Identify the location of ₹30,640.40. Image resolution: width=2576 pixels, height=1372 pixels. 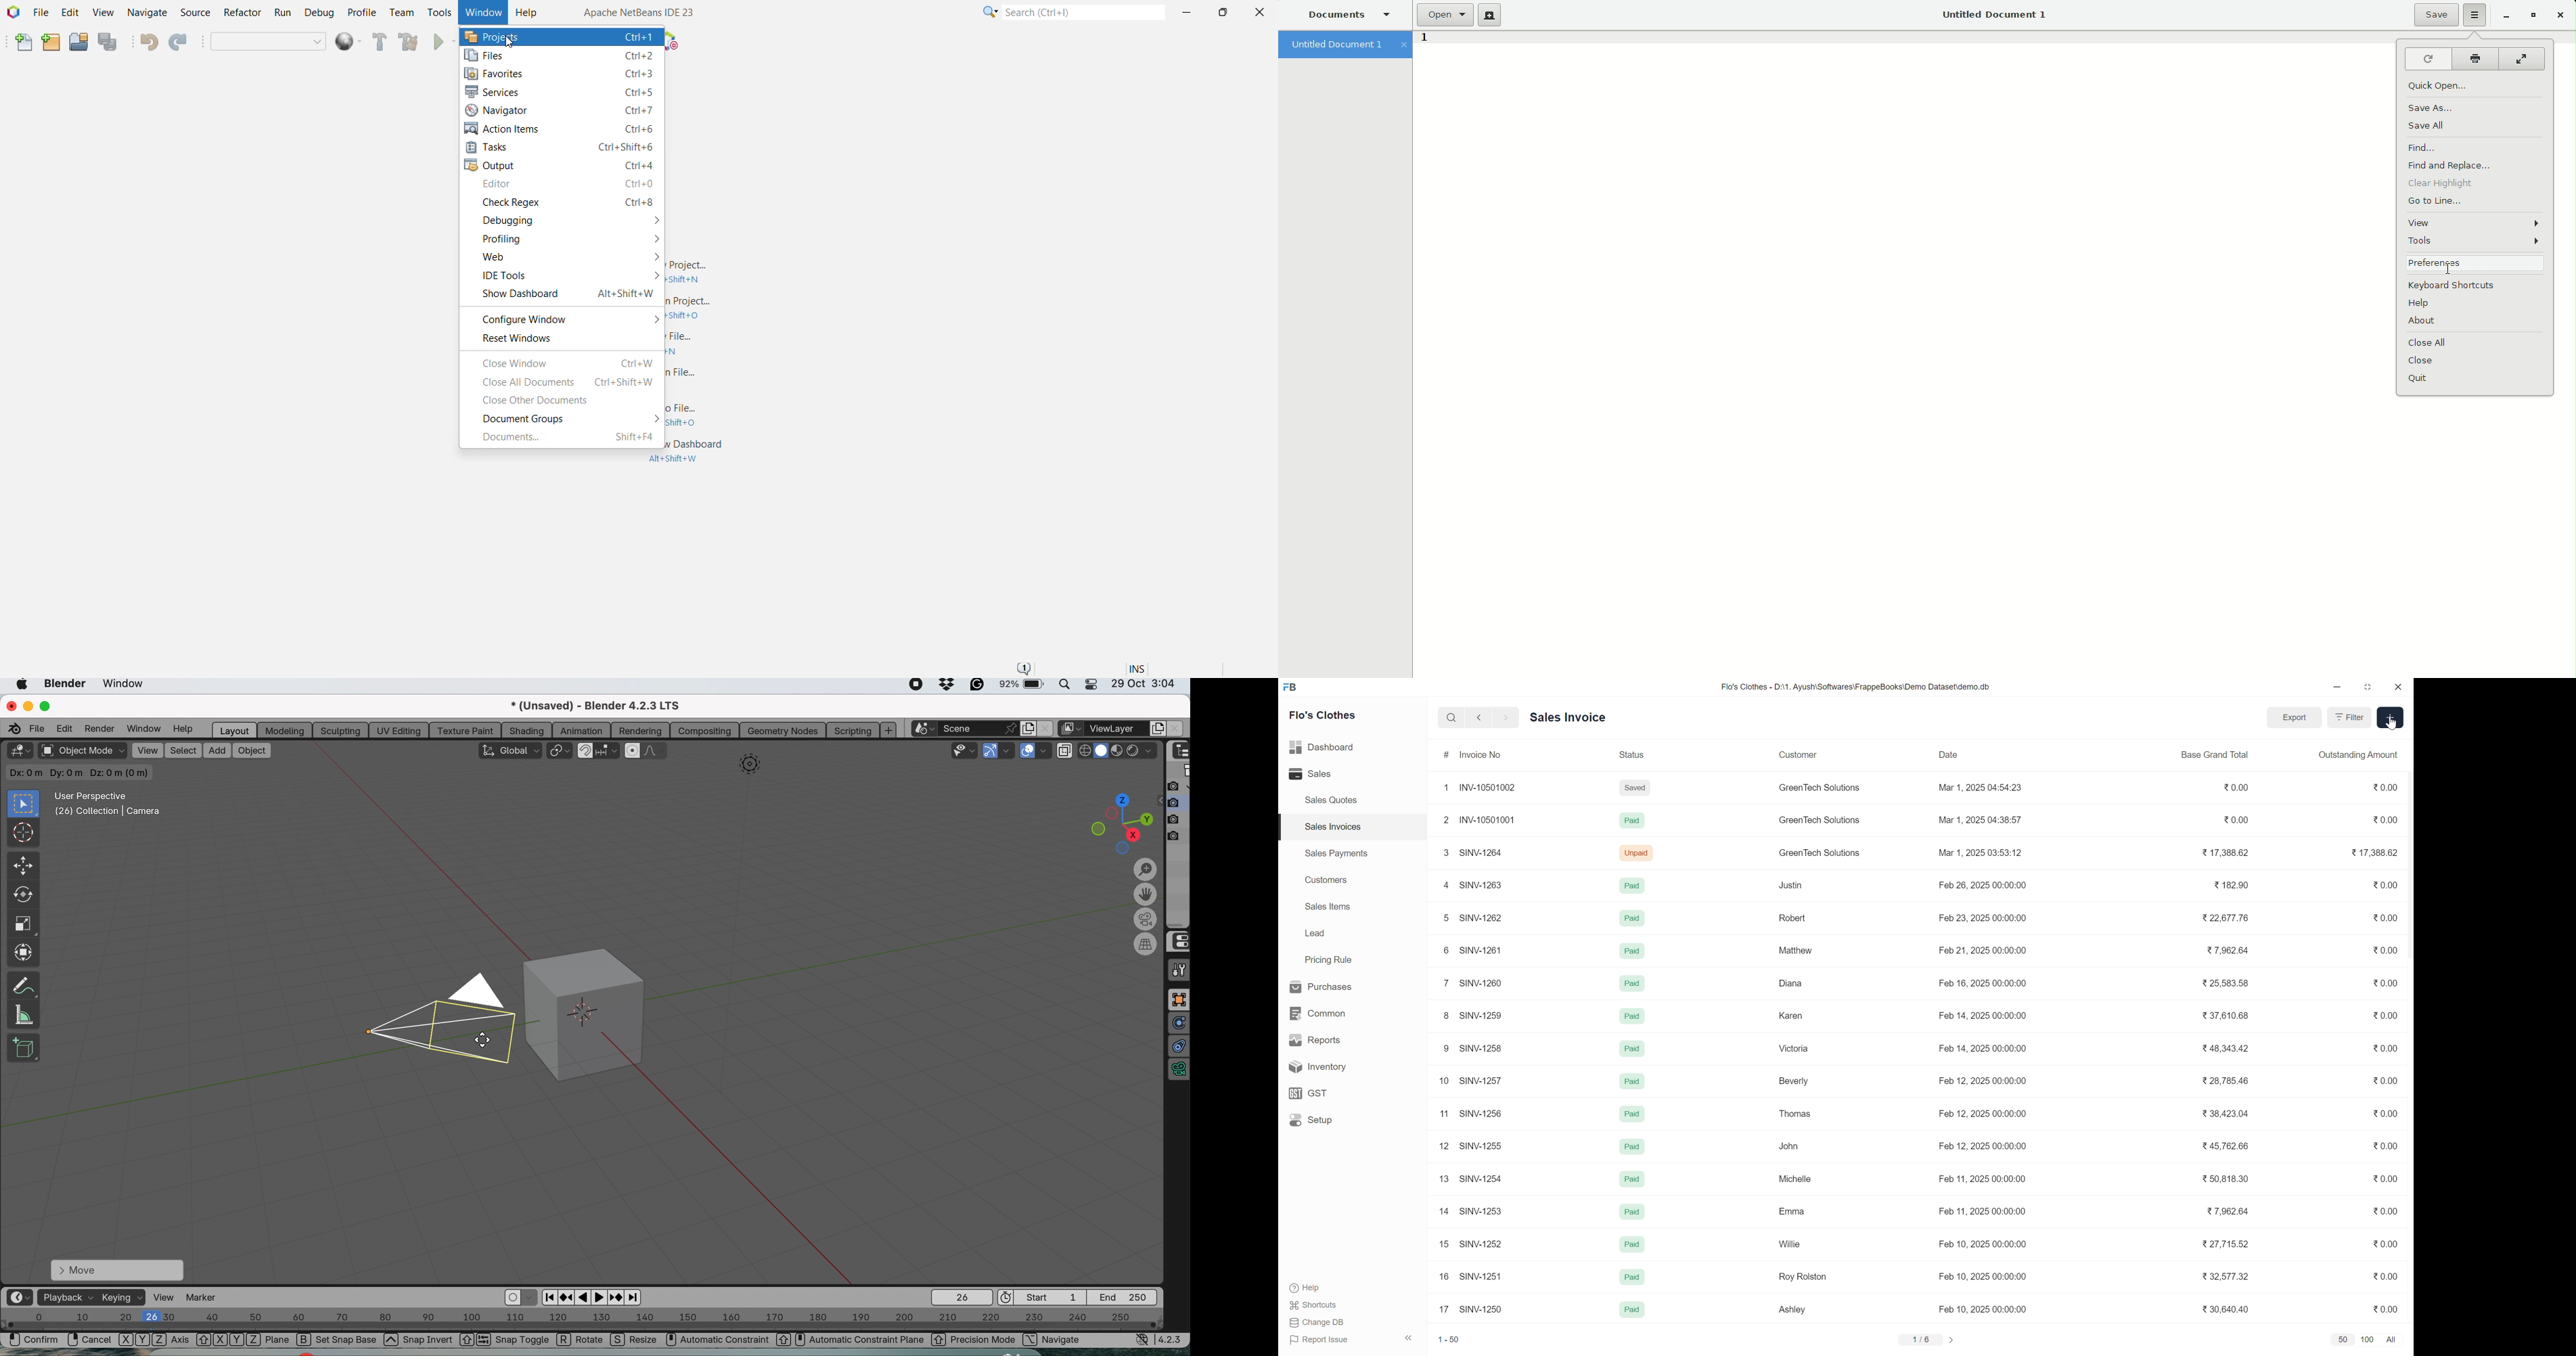
(2222, 1311).